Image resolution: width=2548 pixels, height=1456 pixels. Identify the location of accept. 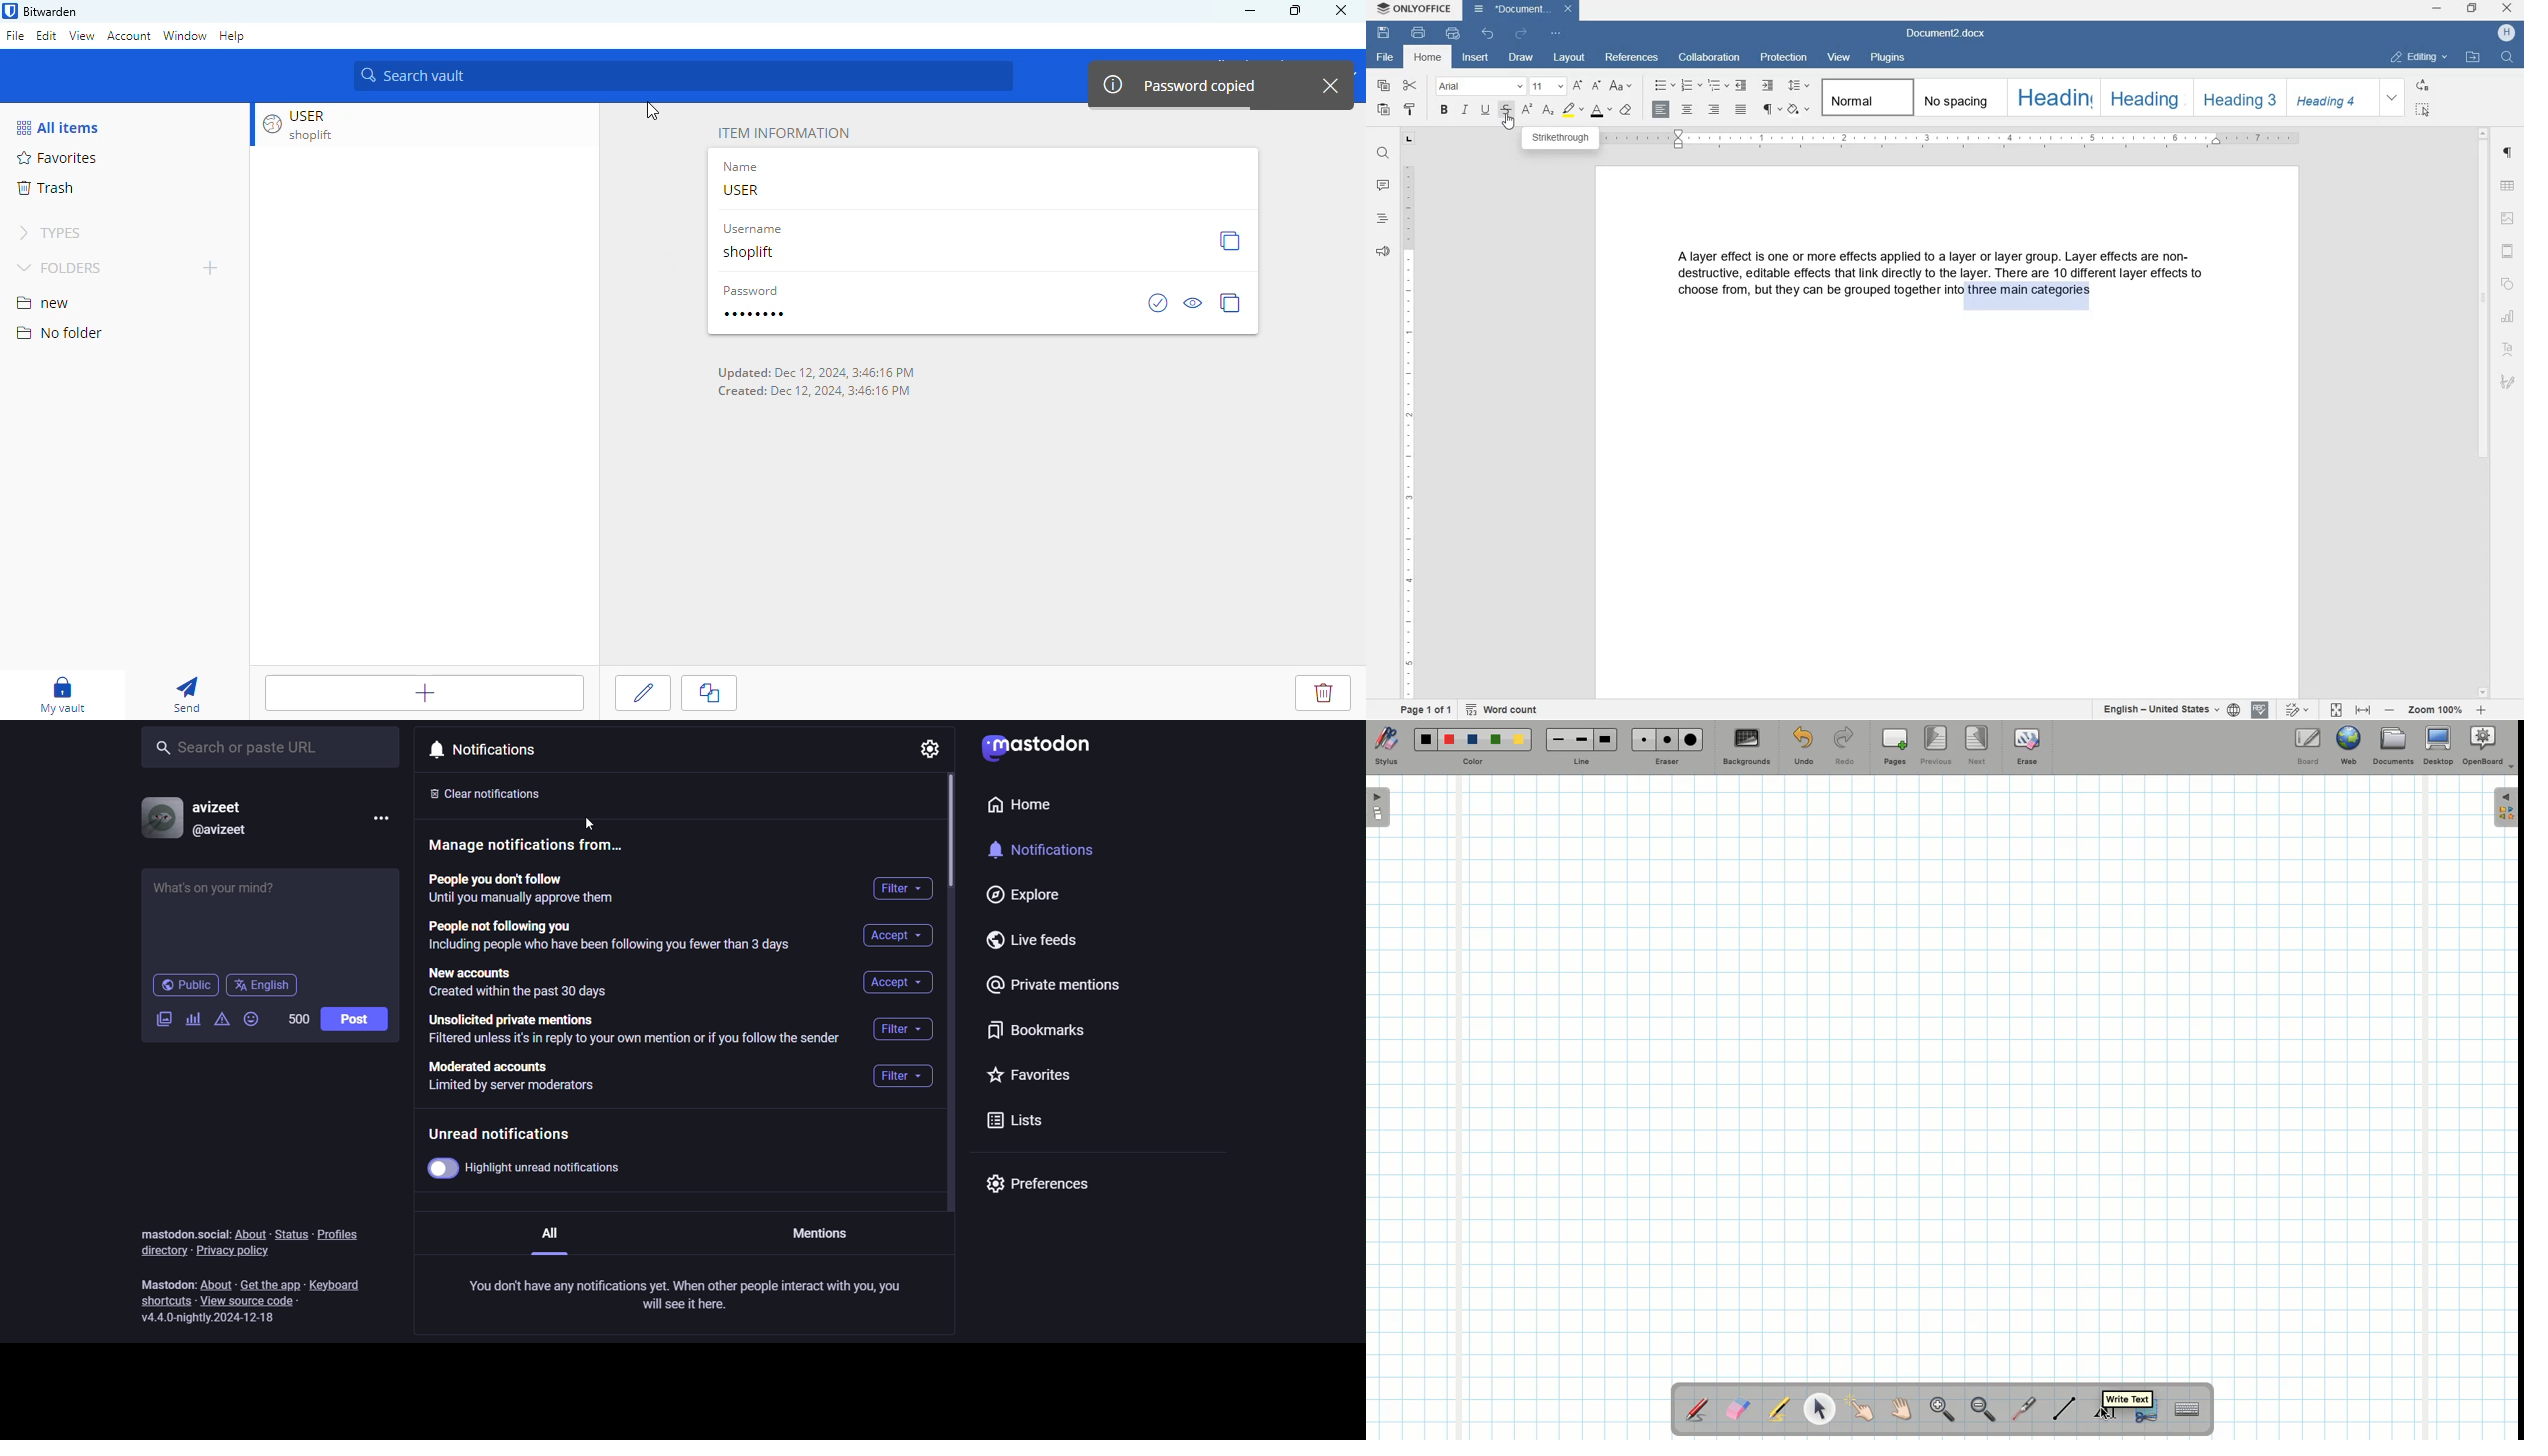
(897, 983).